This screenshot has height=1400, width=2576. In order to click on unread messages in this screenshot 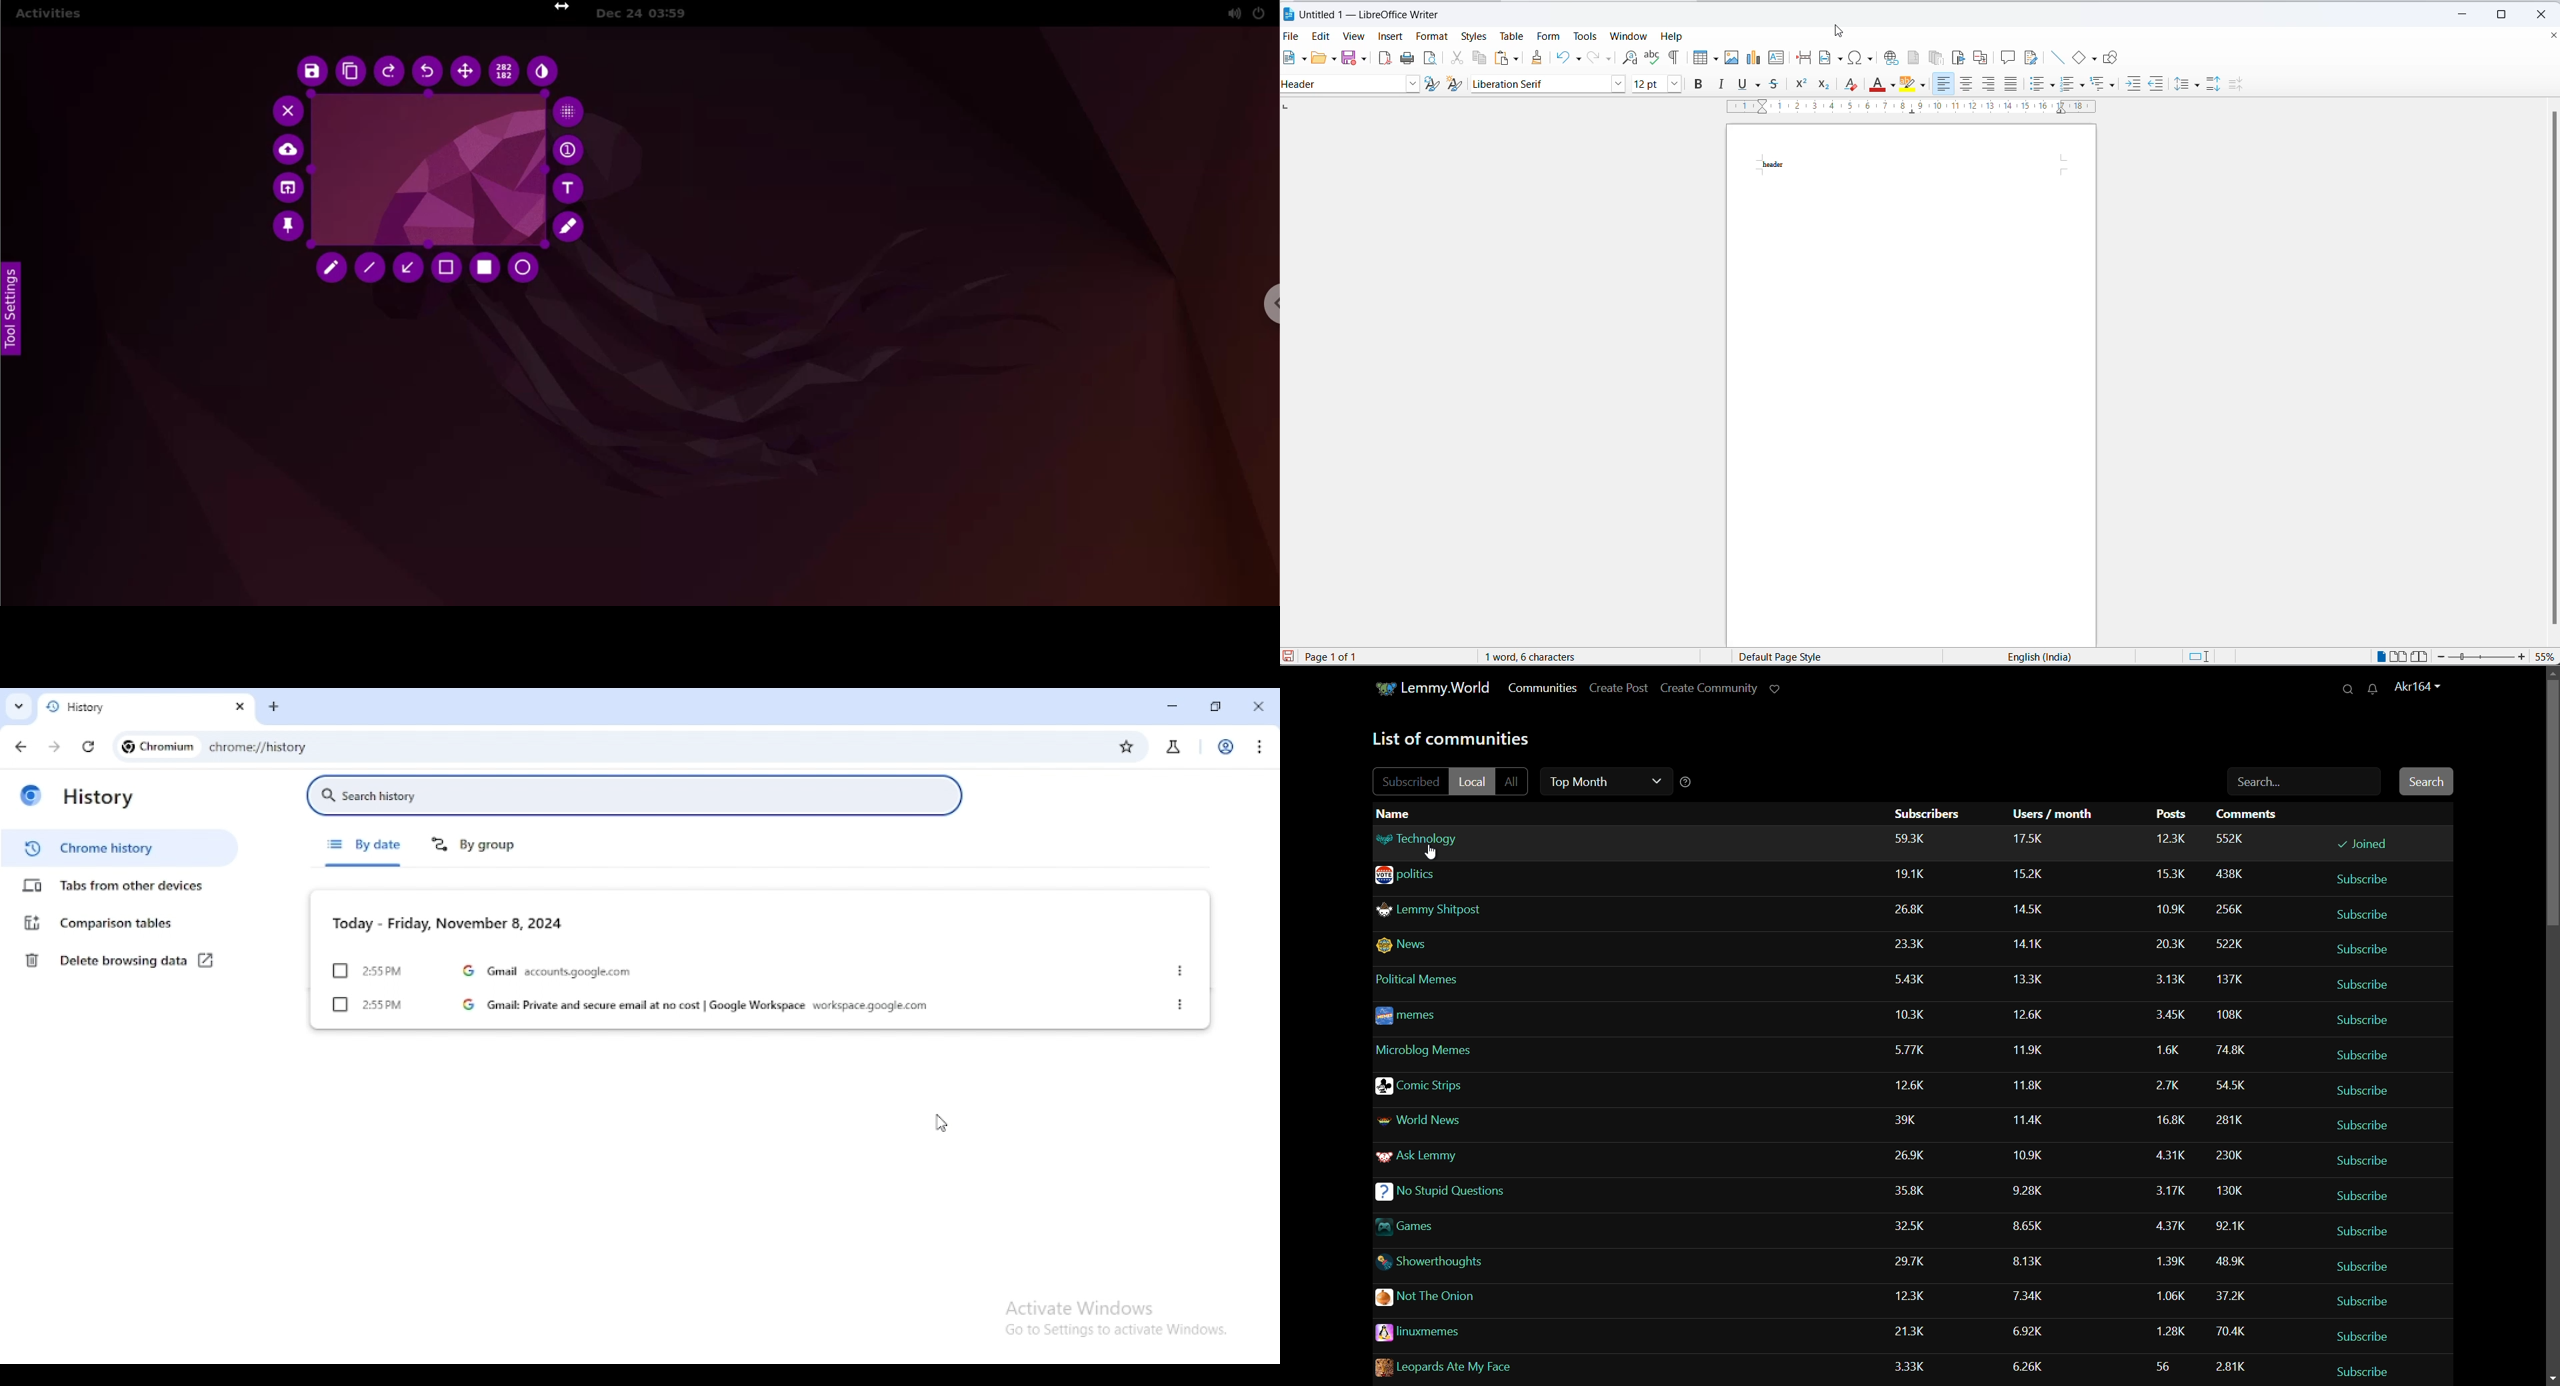, I will do `click(2373, 690)`.